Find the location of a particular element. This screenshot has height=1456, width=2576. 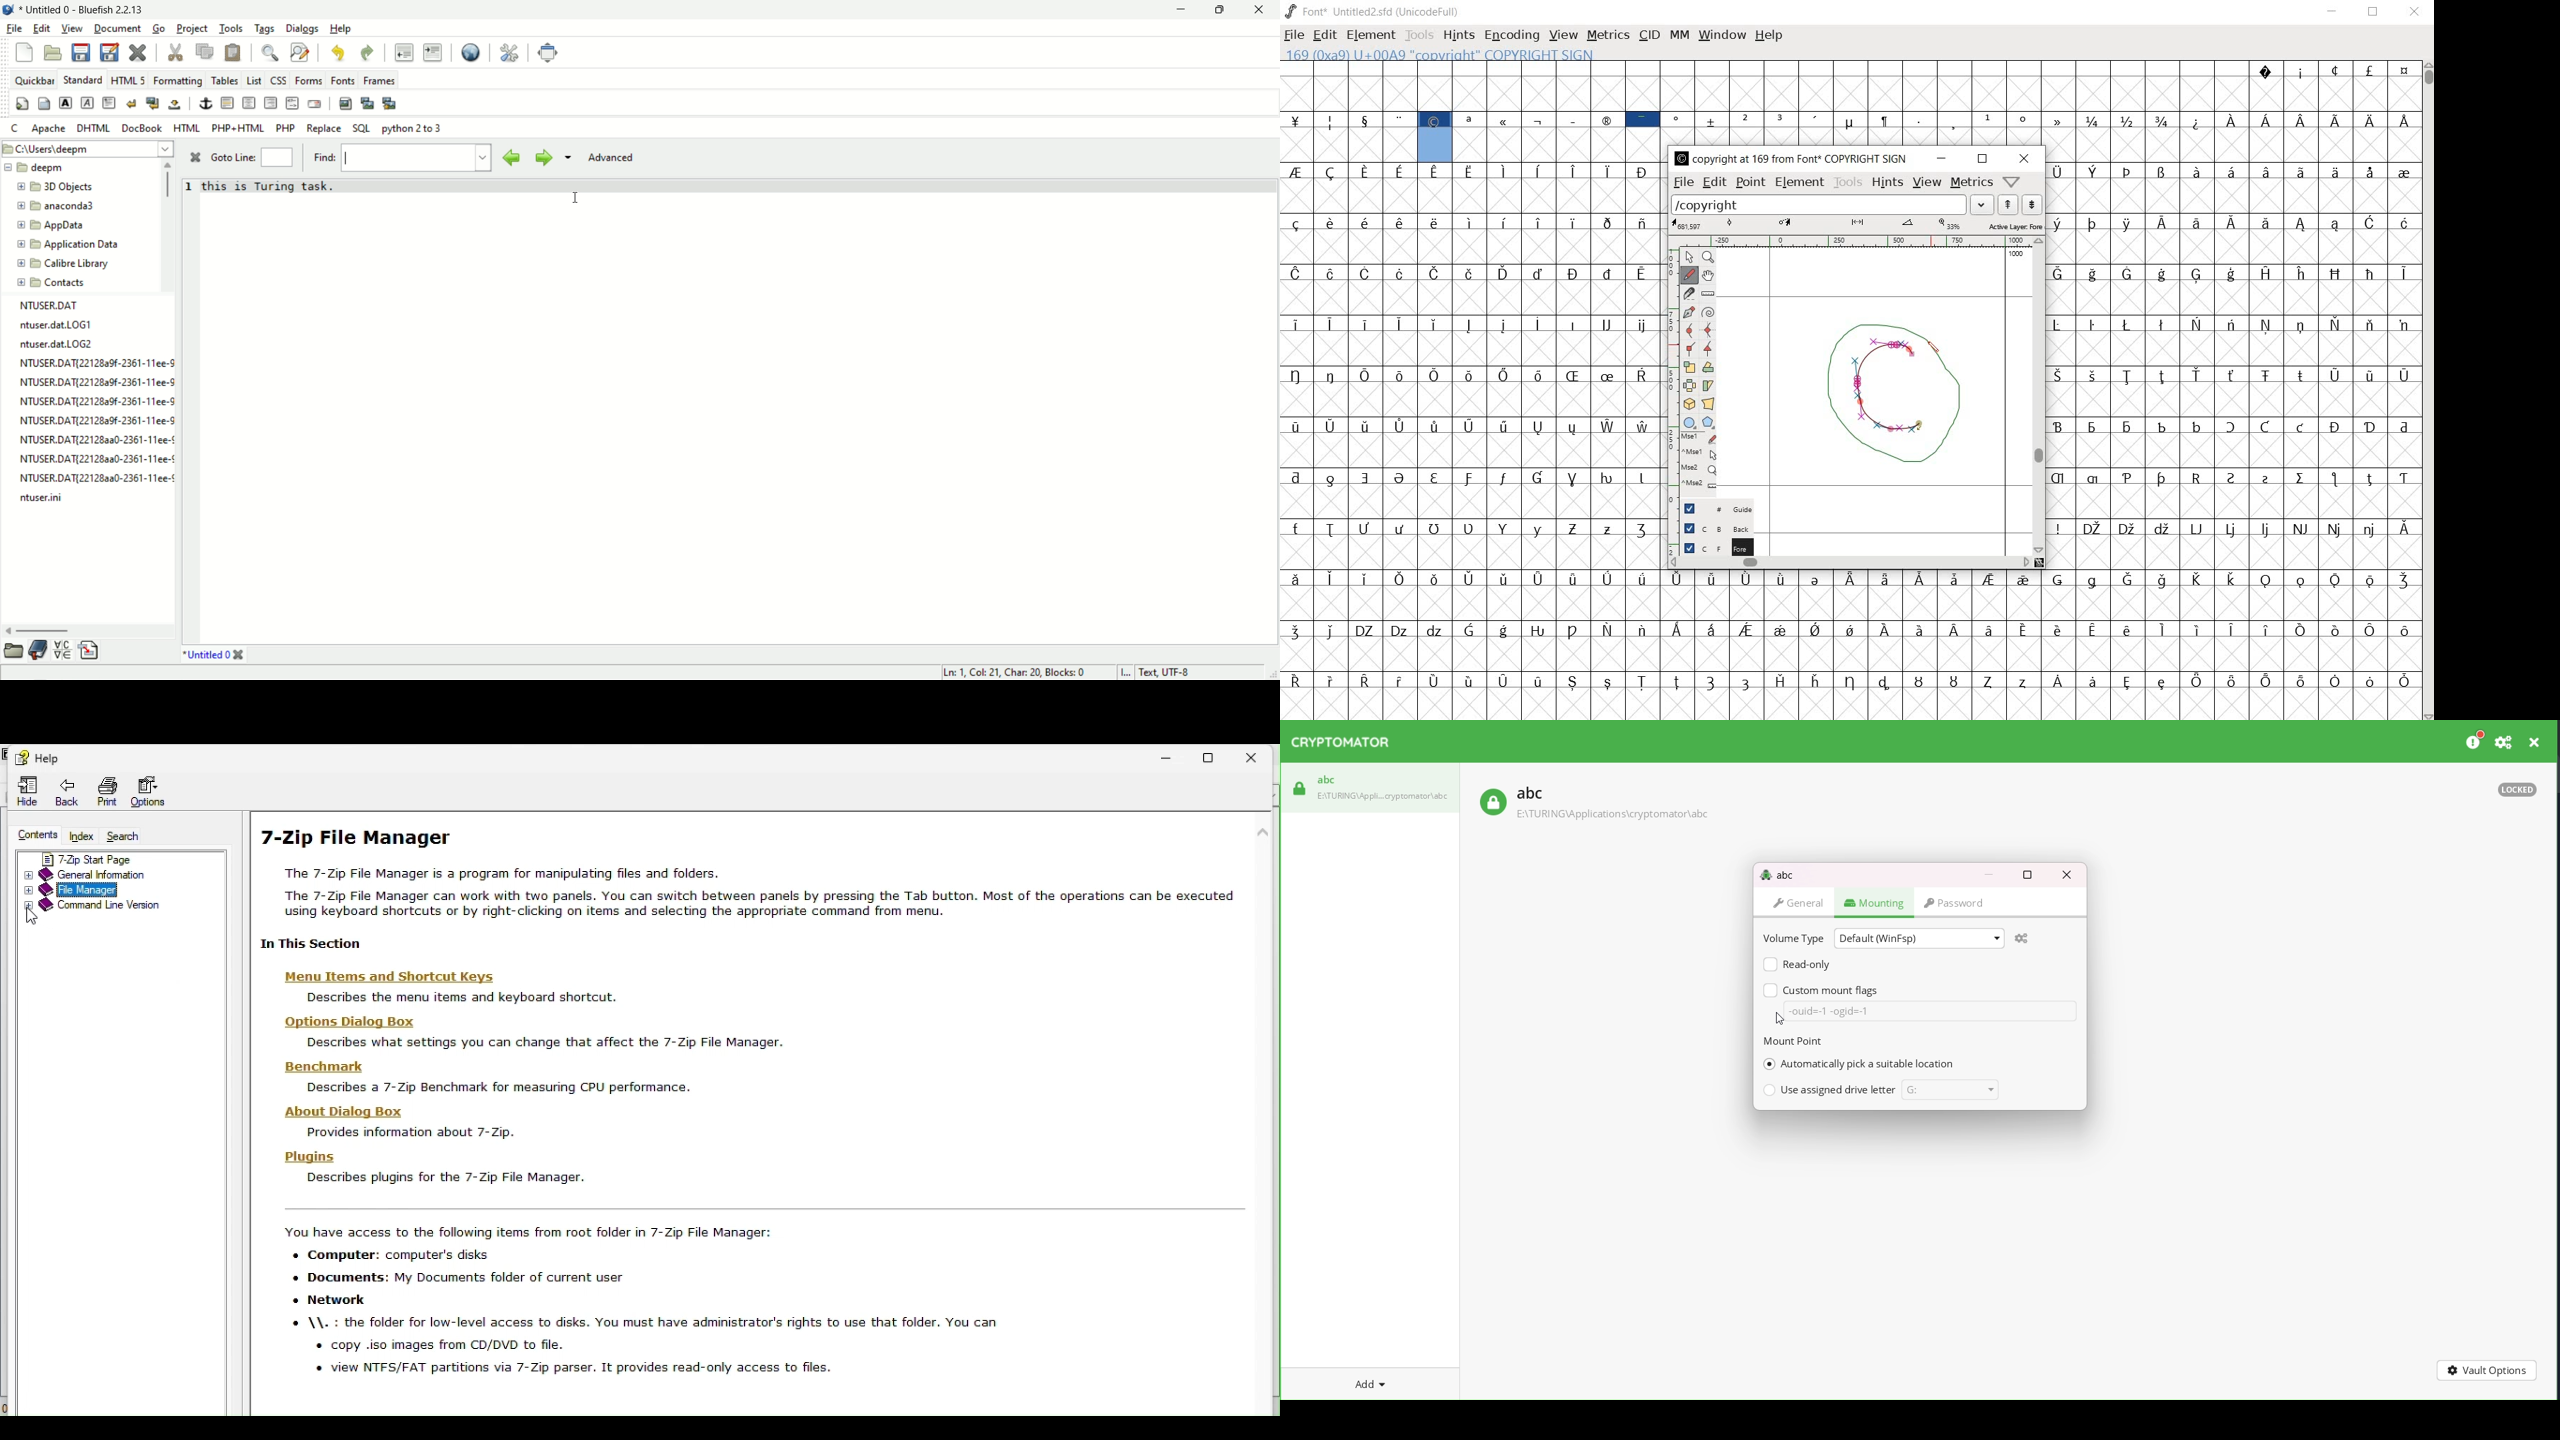

horizontal scroll bar is located at coordinates (45, 630).